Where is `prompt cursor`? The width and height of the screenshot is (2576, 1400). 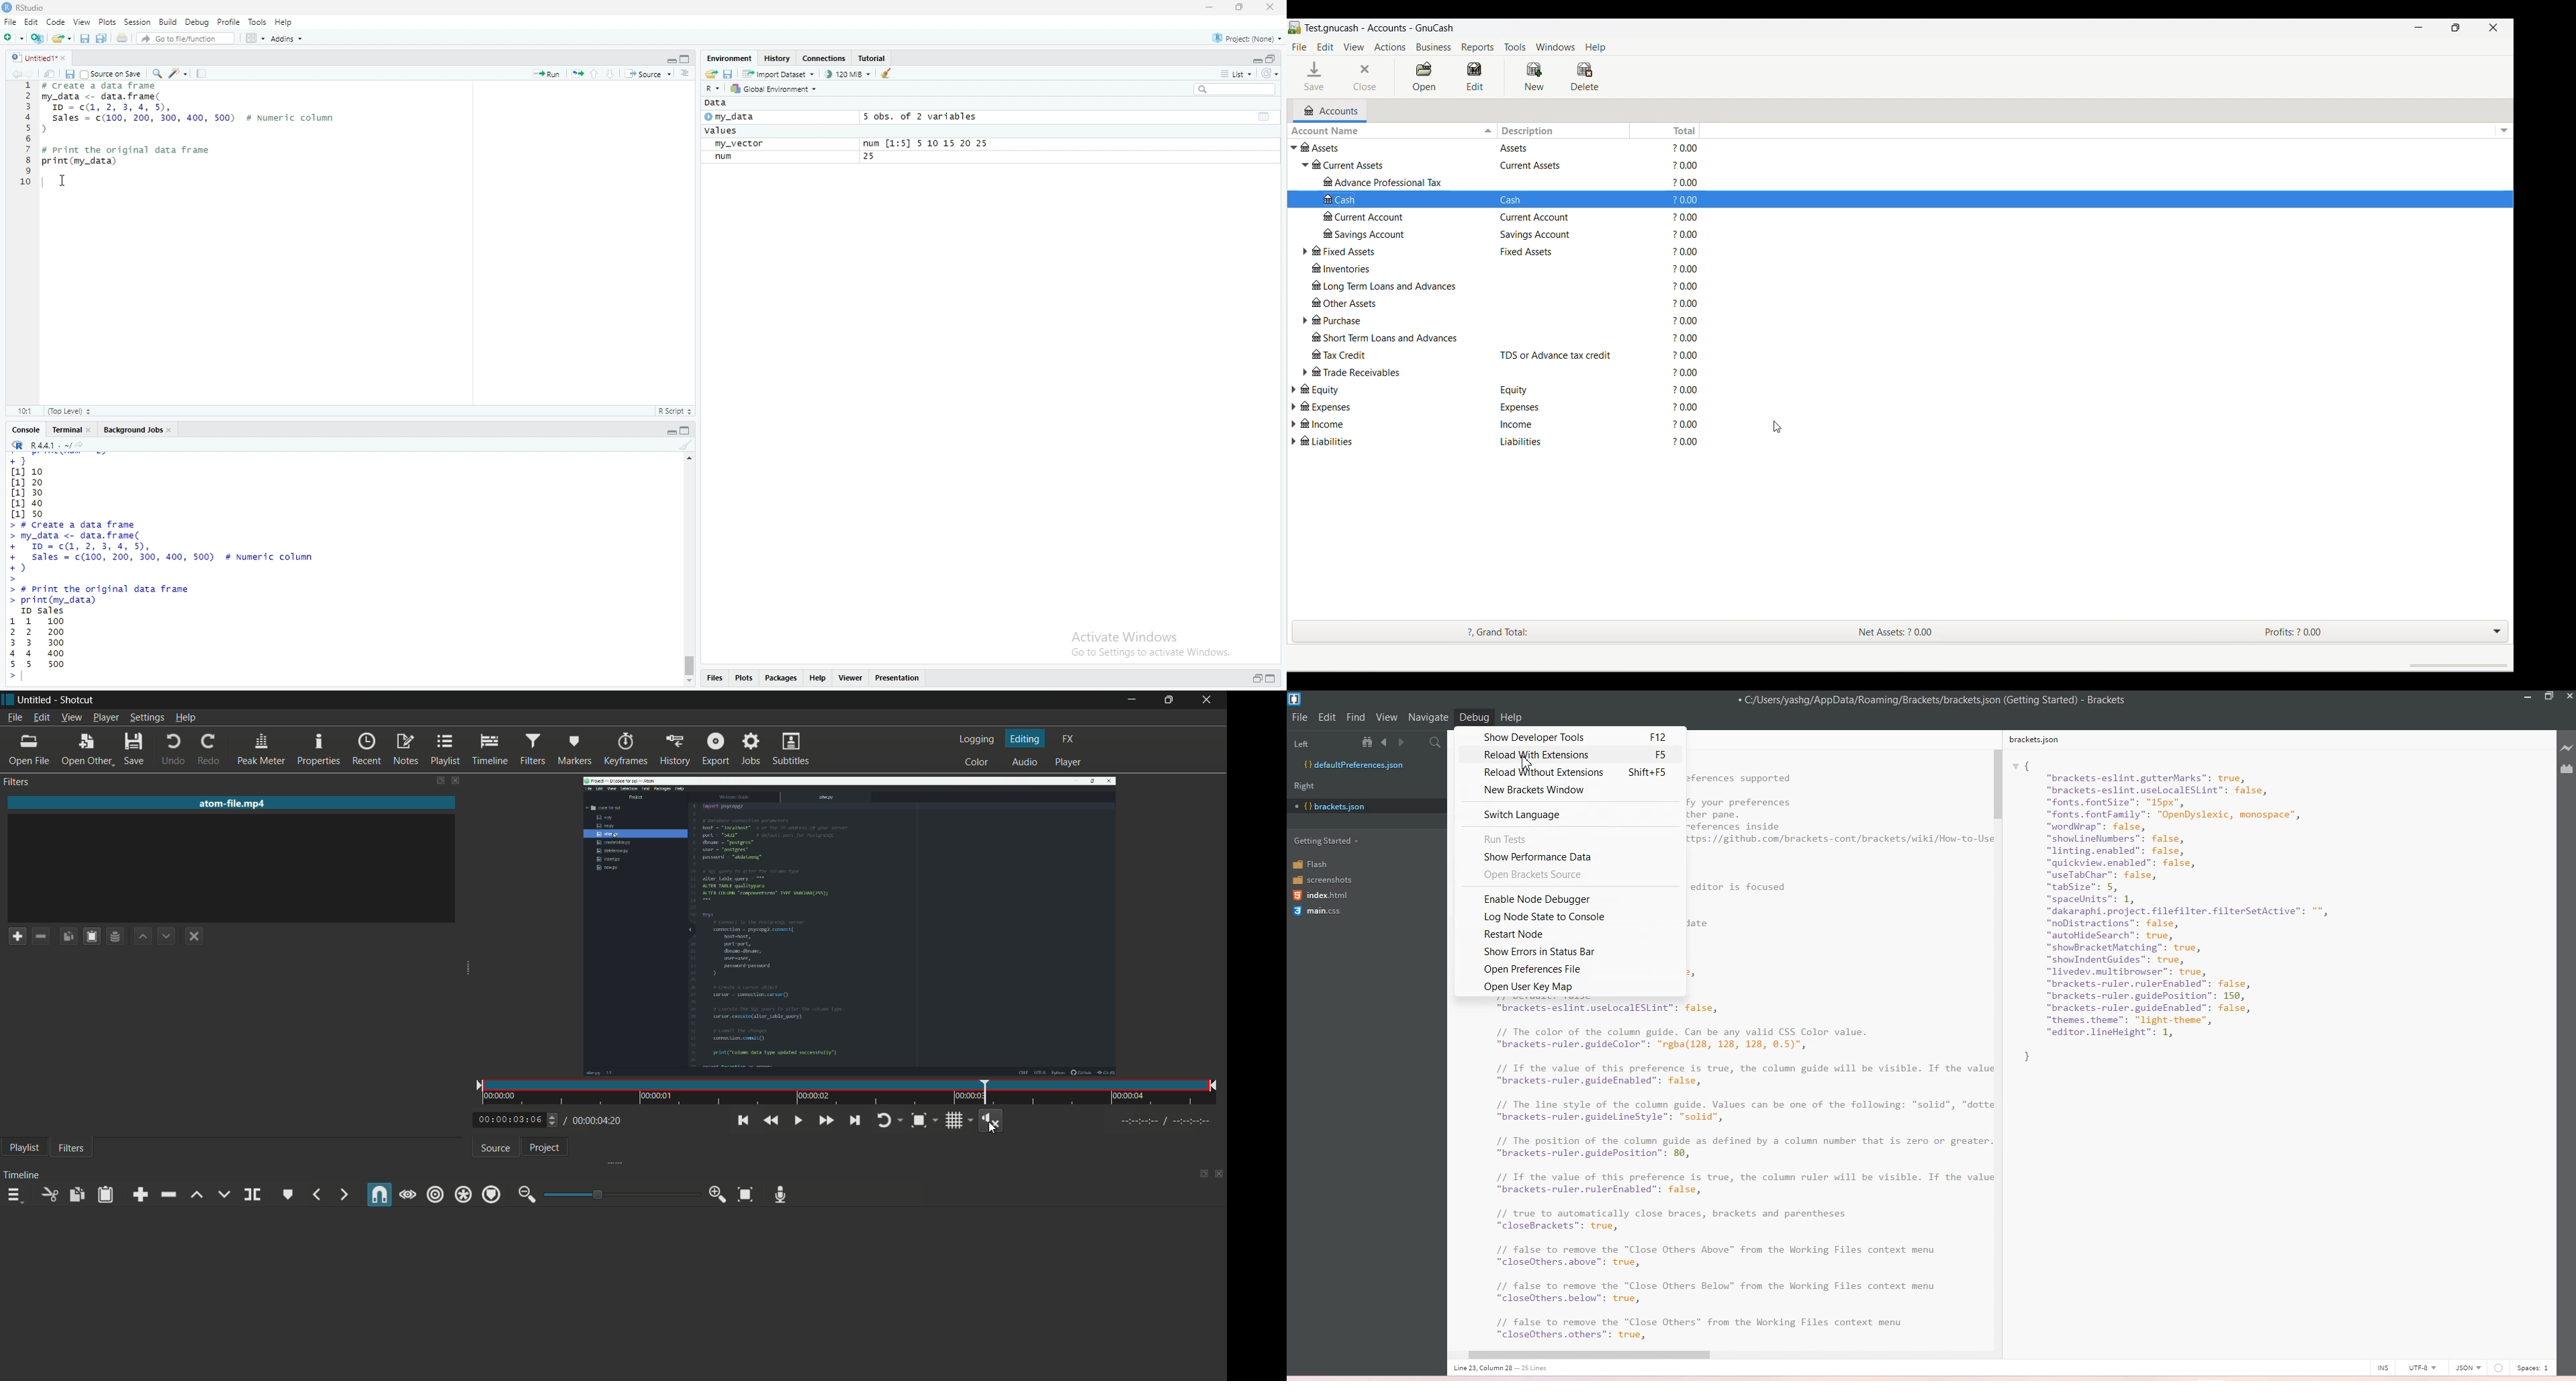
prompt cursor is located at coordinates (9, 680).